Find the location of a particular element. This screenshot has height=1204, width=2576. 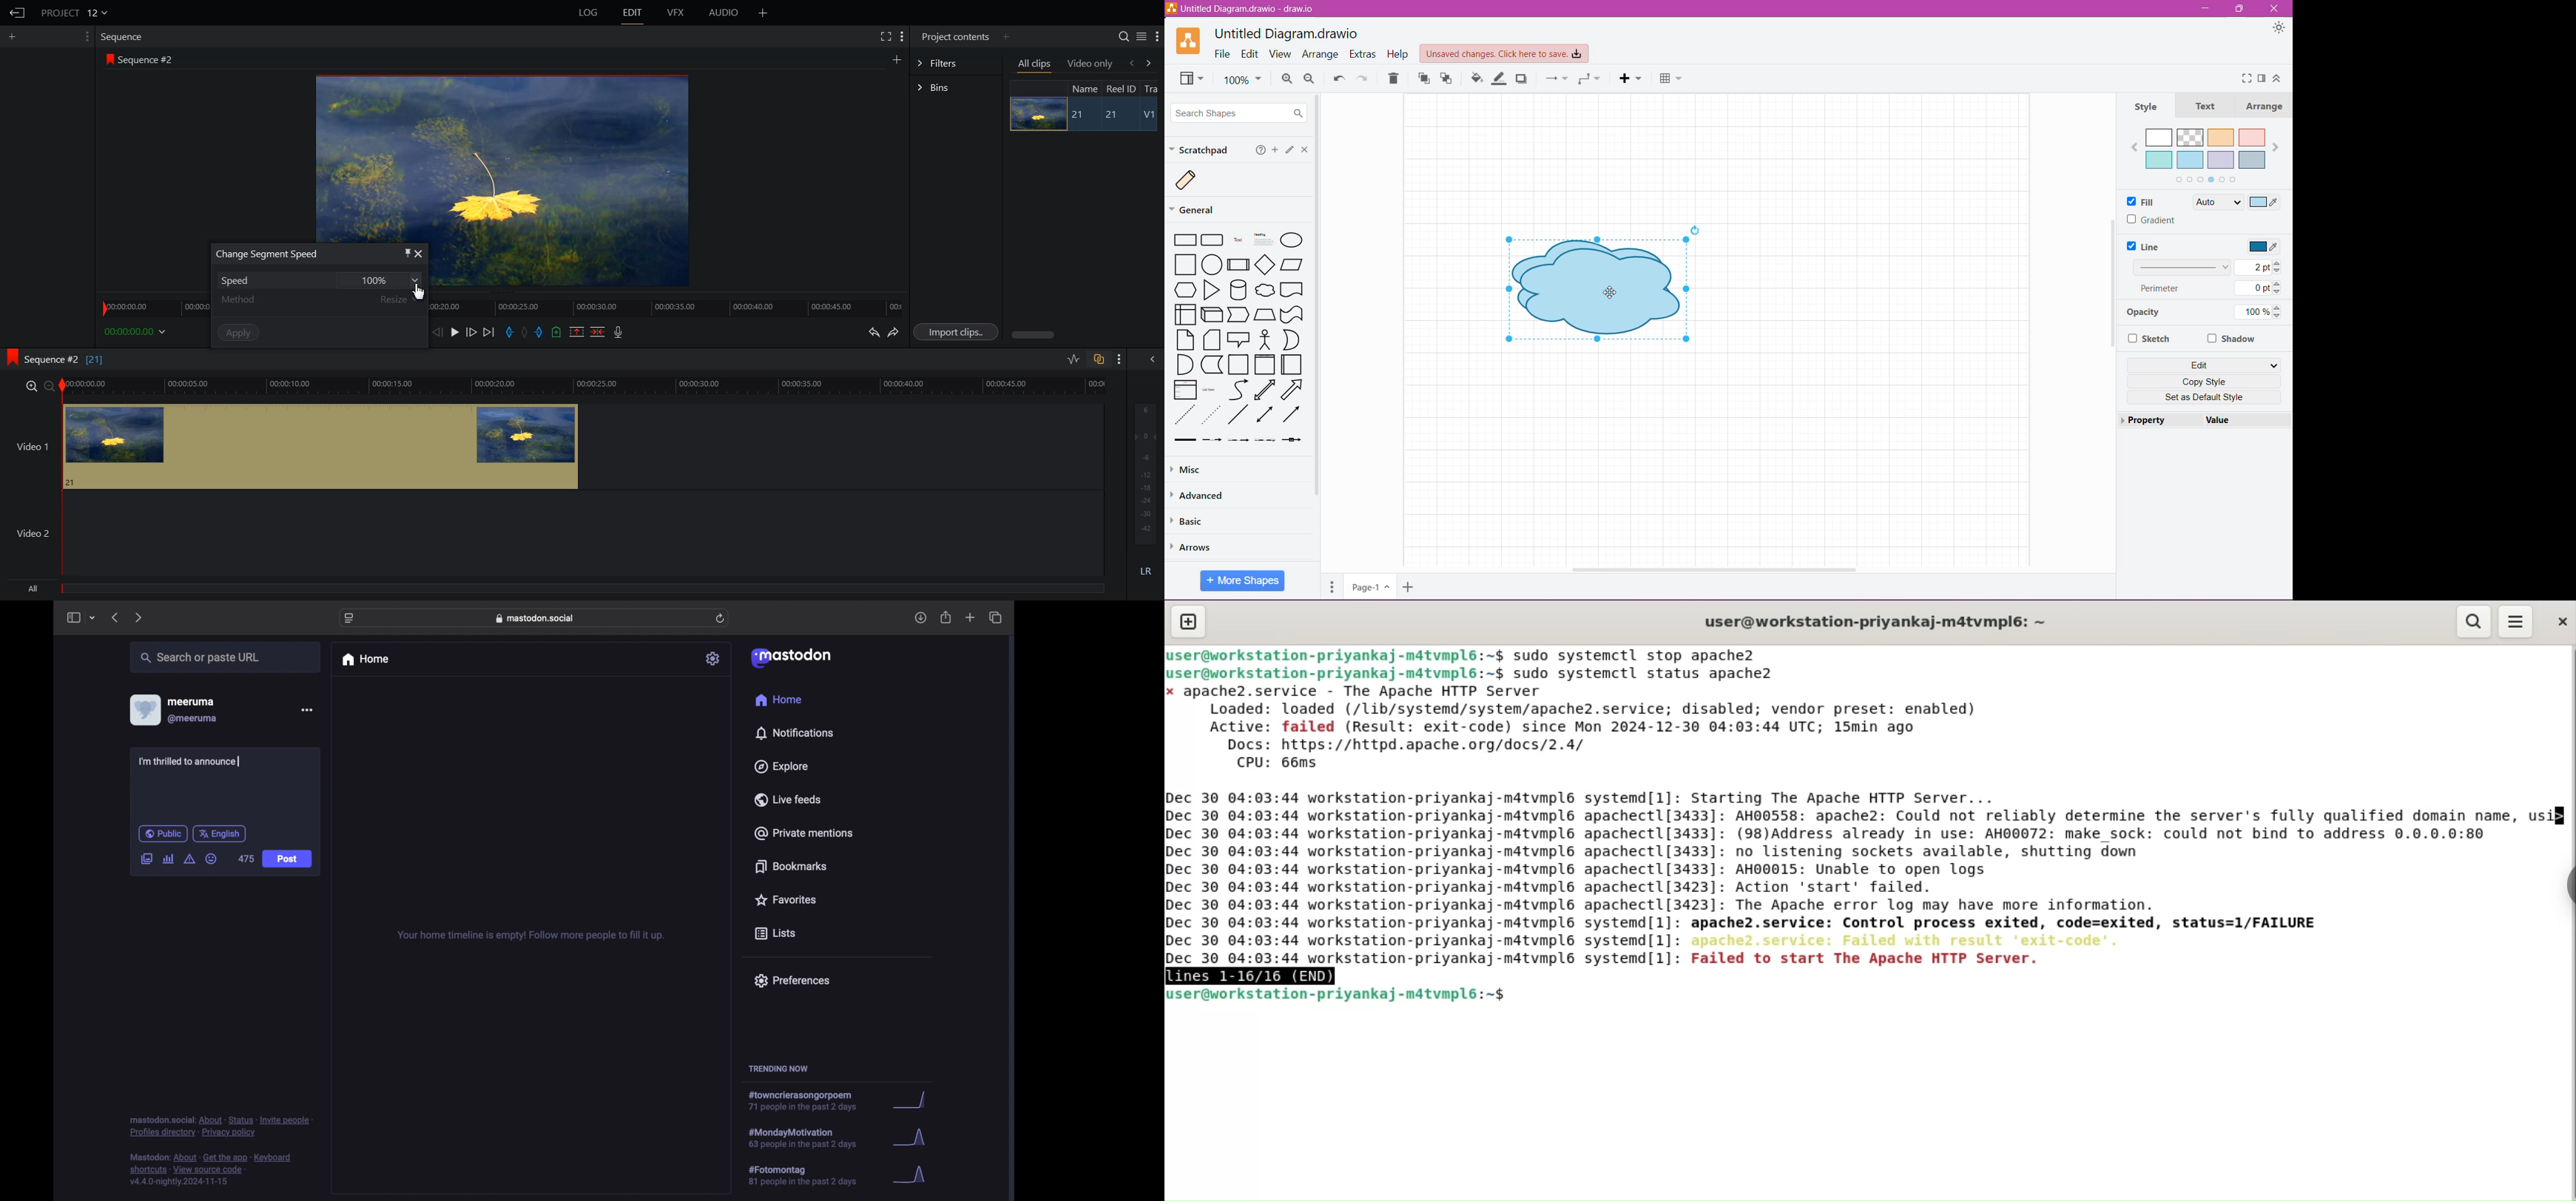

favorites is located at coordinates (785, 900).